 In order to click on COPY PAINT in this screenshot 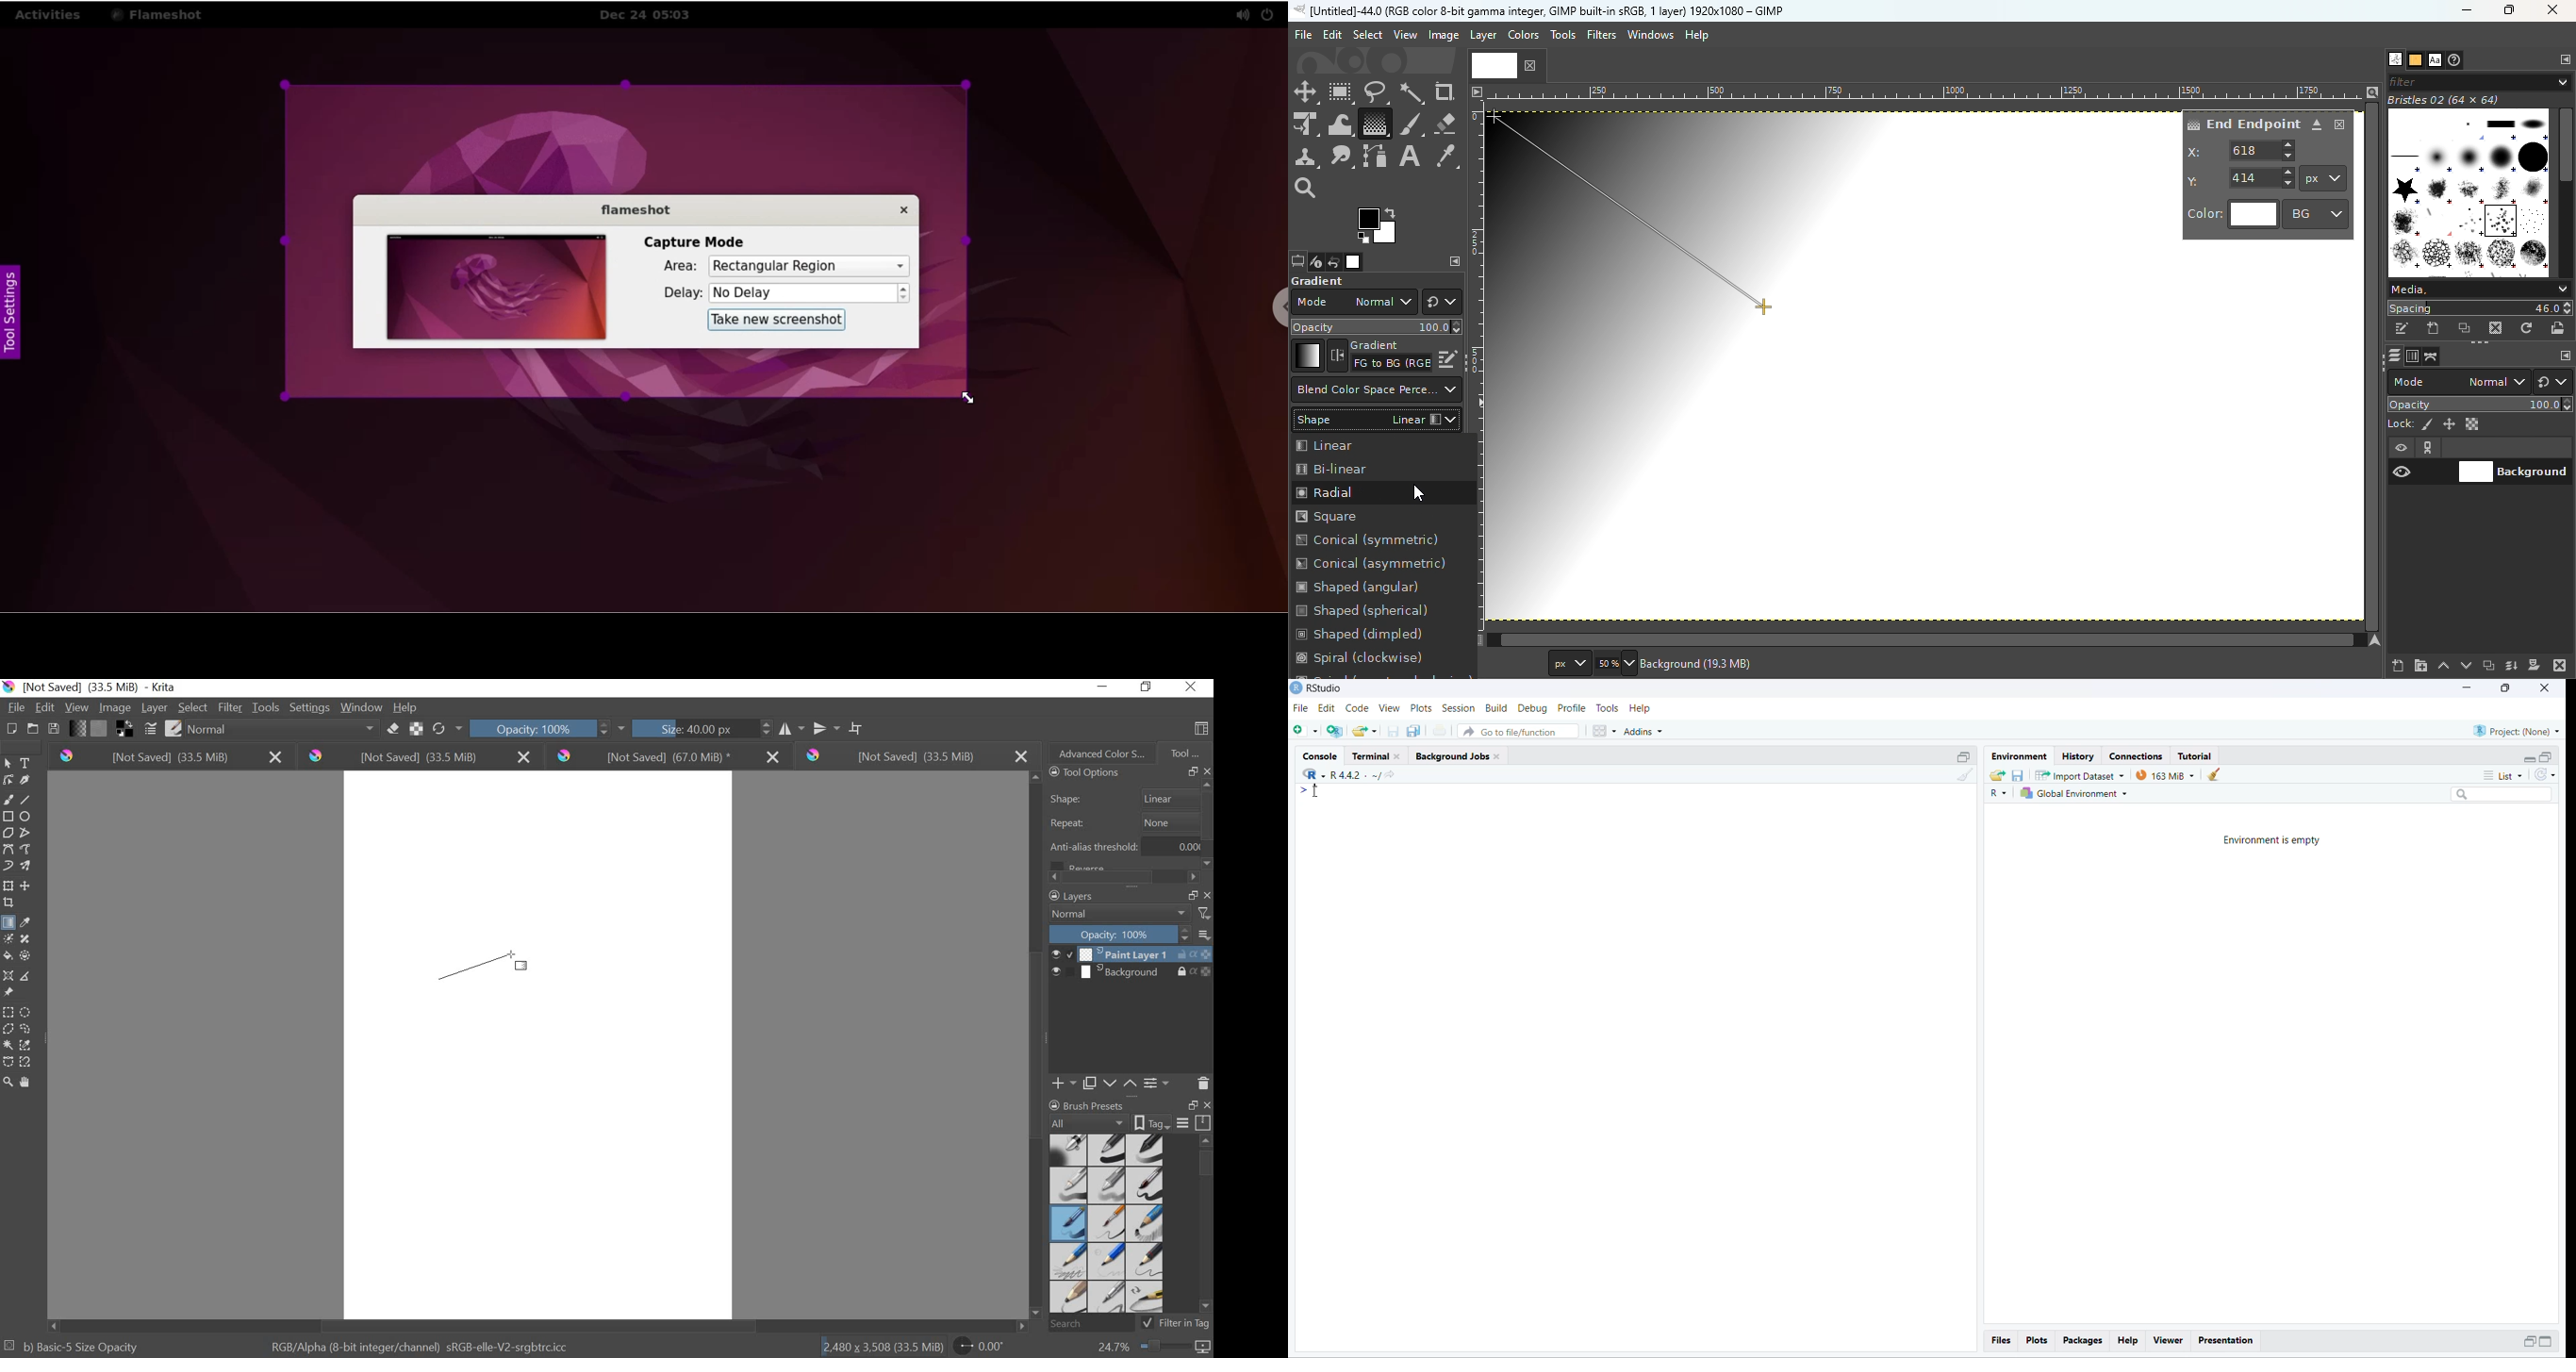, I will do `click(1090, 1083)`.